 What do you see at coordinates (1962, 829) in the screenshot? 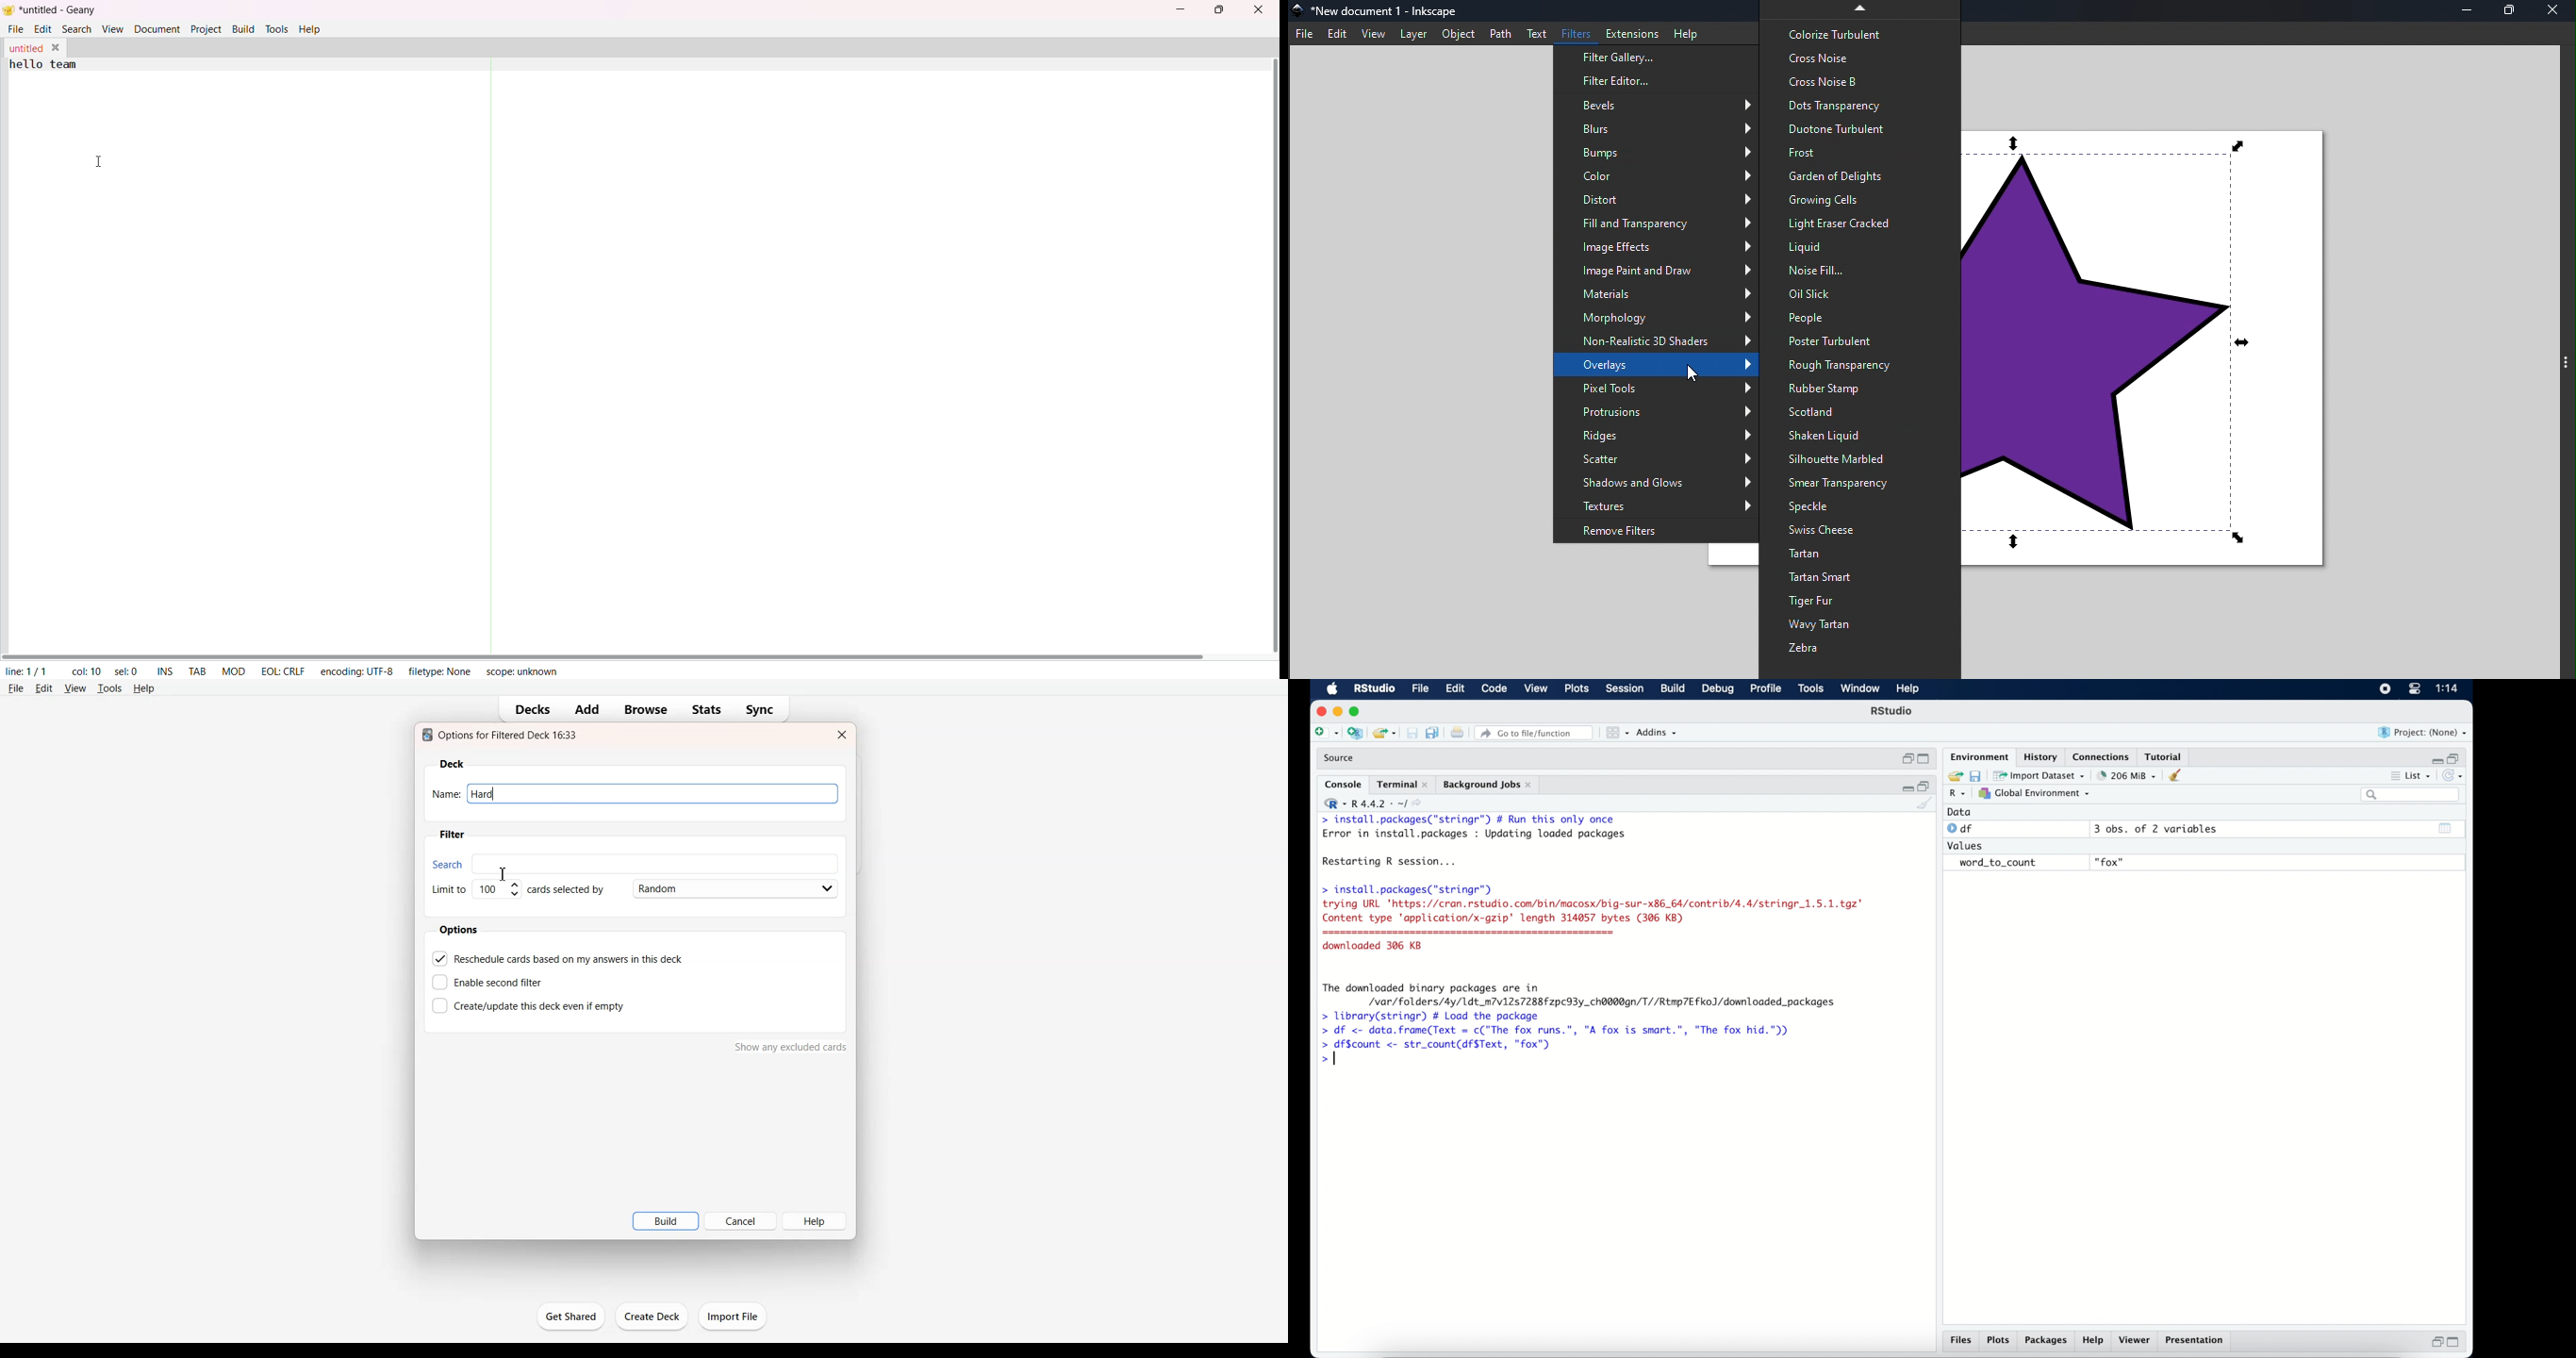
I see `df` at bounding box center [1962, 829].